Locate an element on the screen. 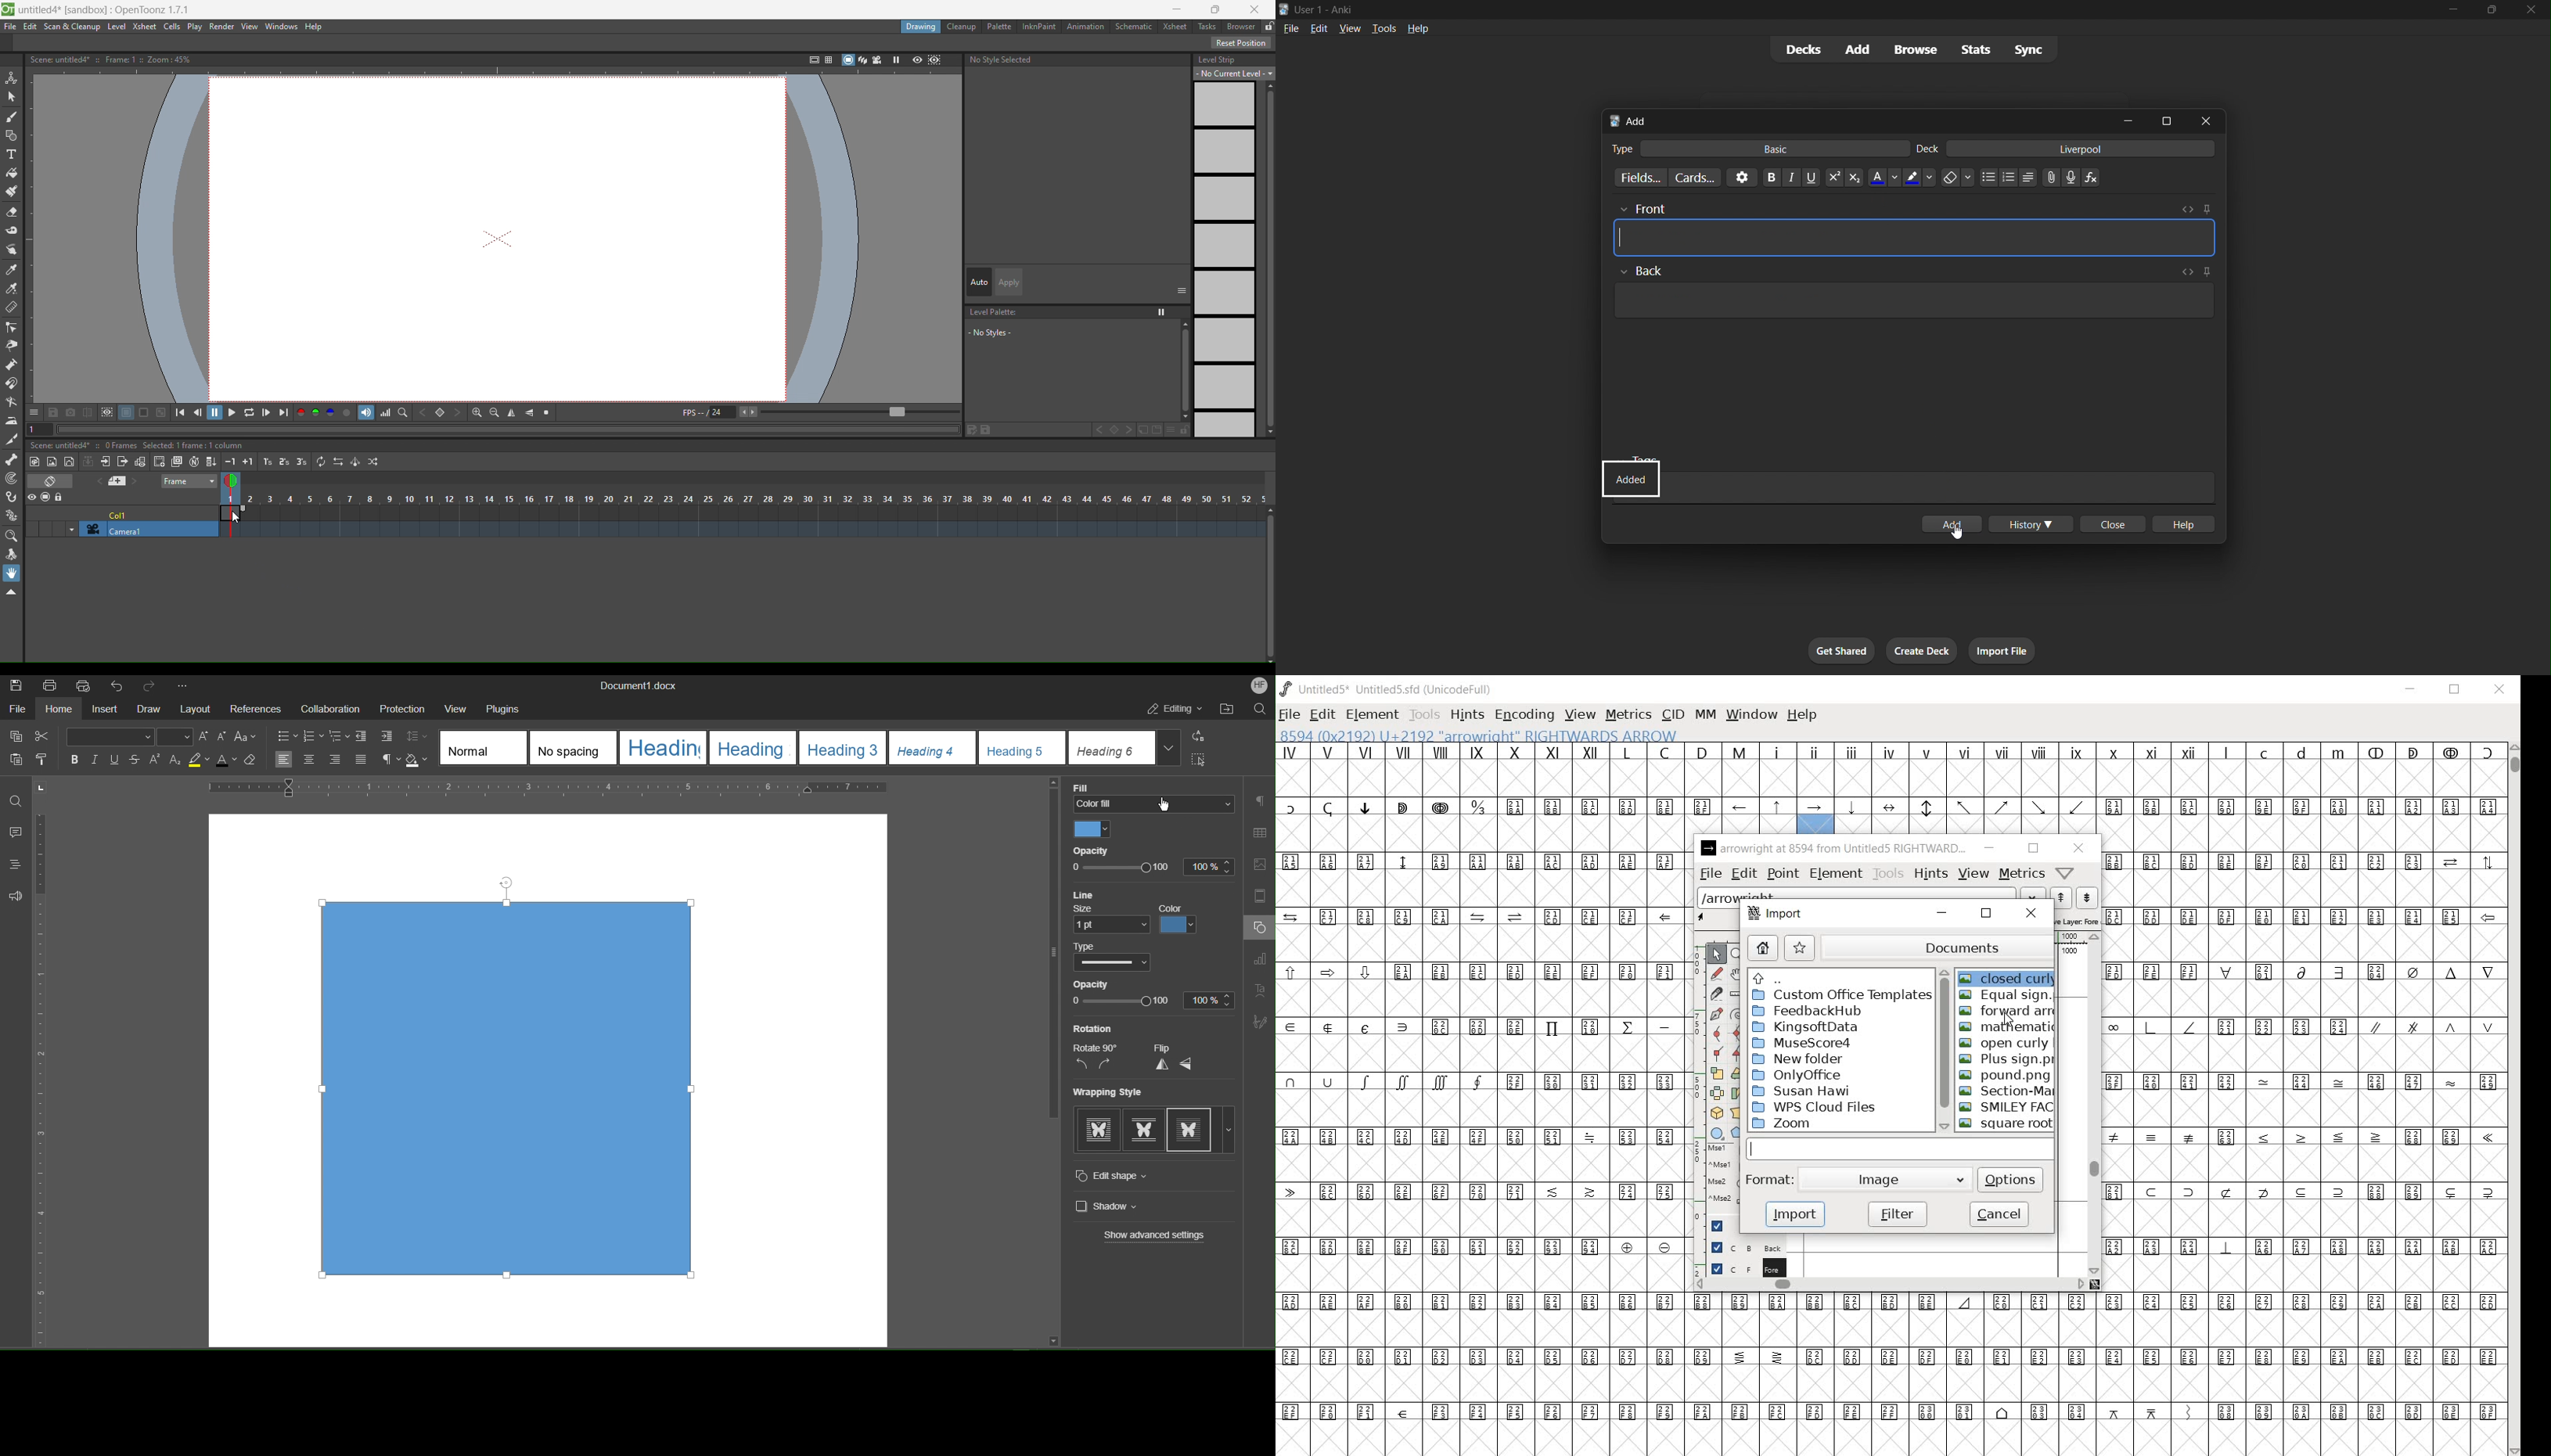  gylph characters is located at coordinates (1817, 769).